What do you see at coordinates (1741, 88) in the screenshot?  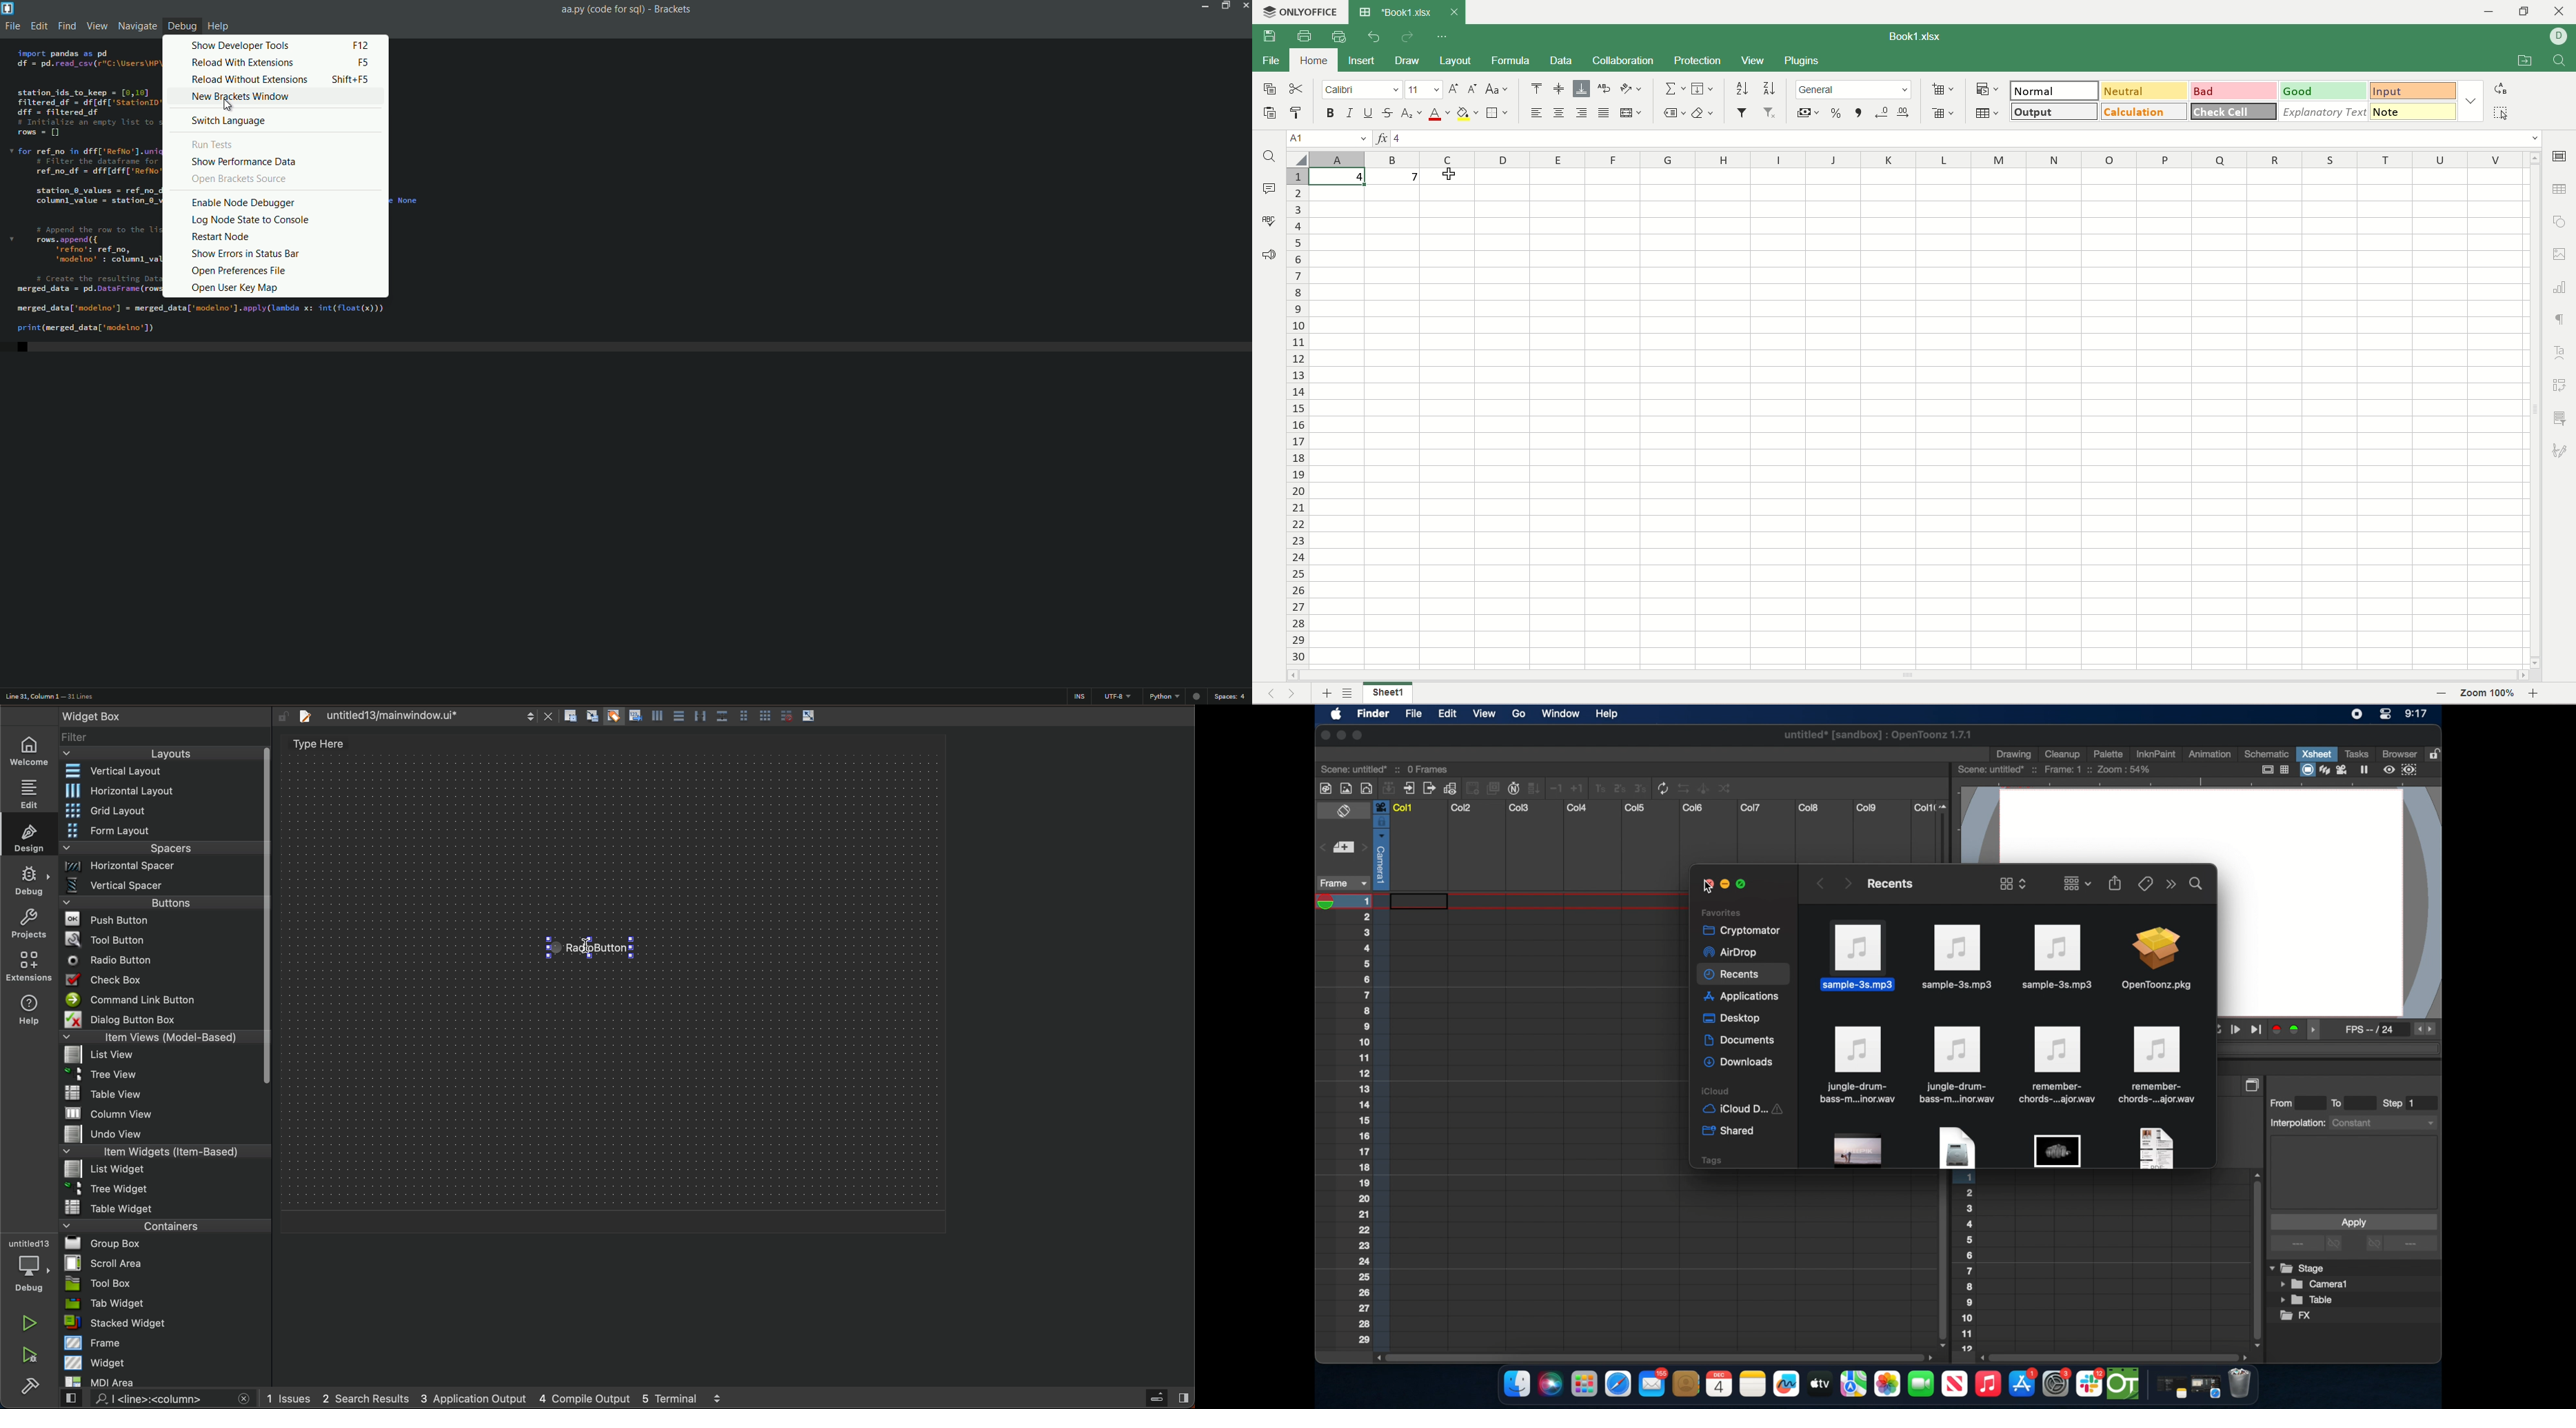 I see `sort ascending` at bounding box center [1741, 88].